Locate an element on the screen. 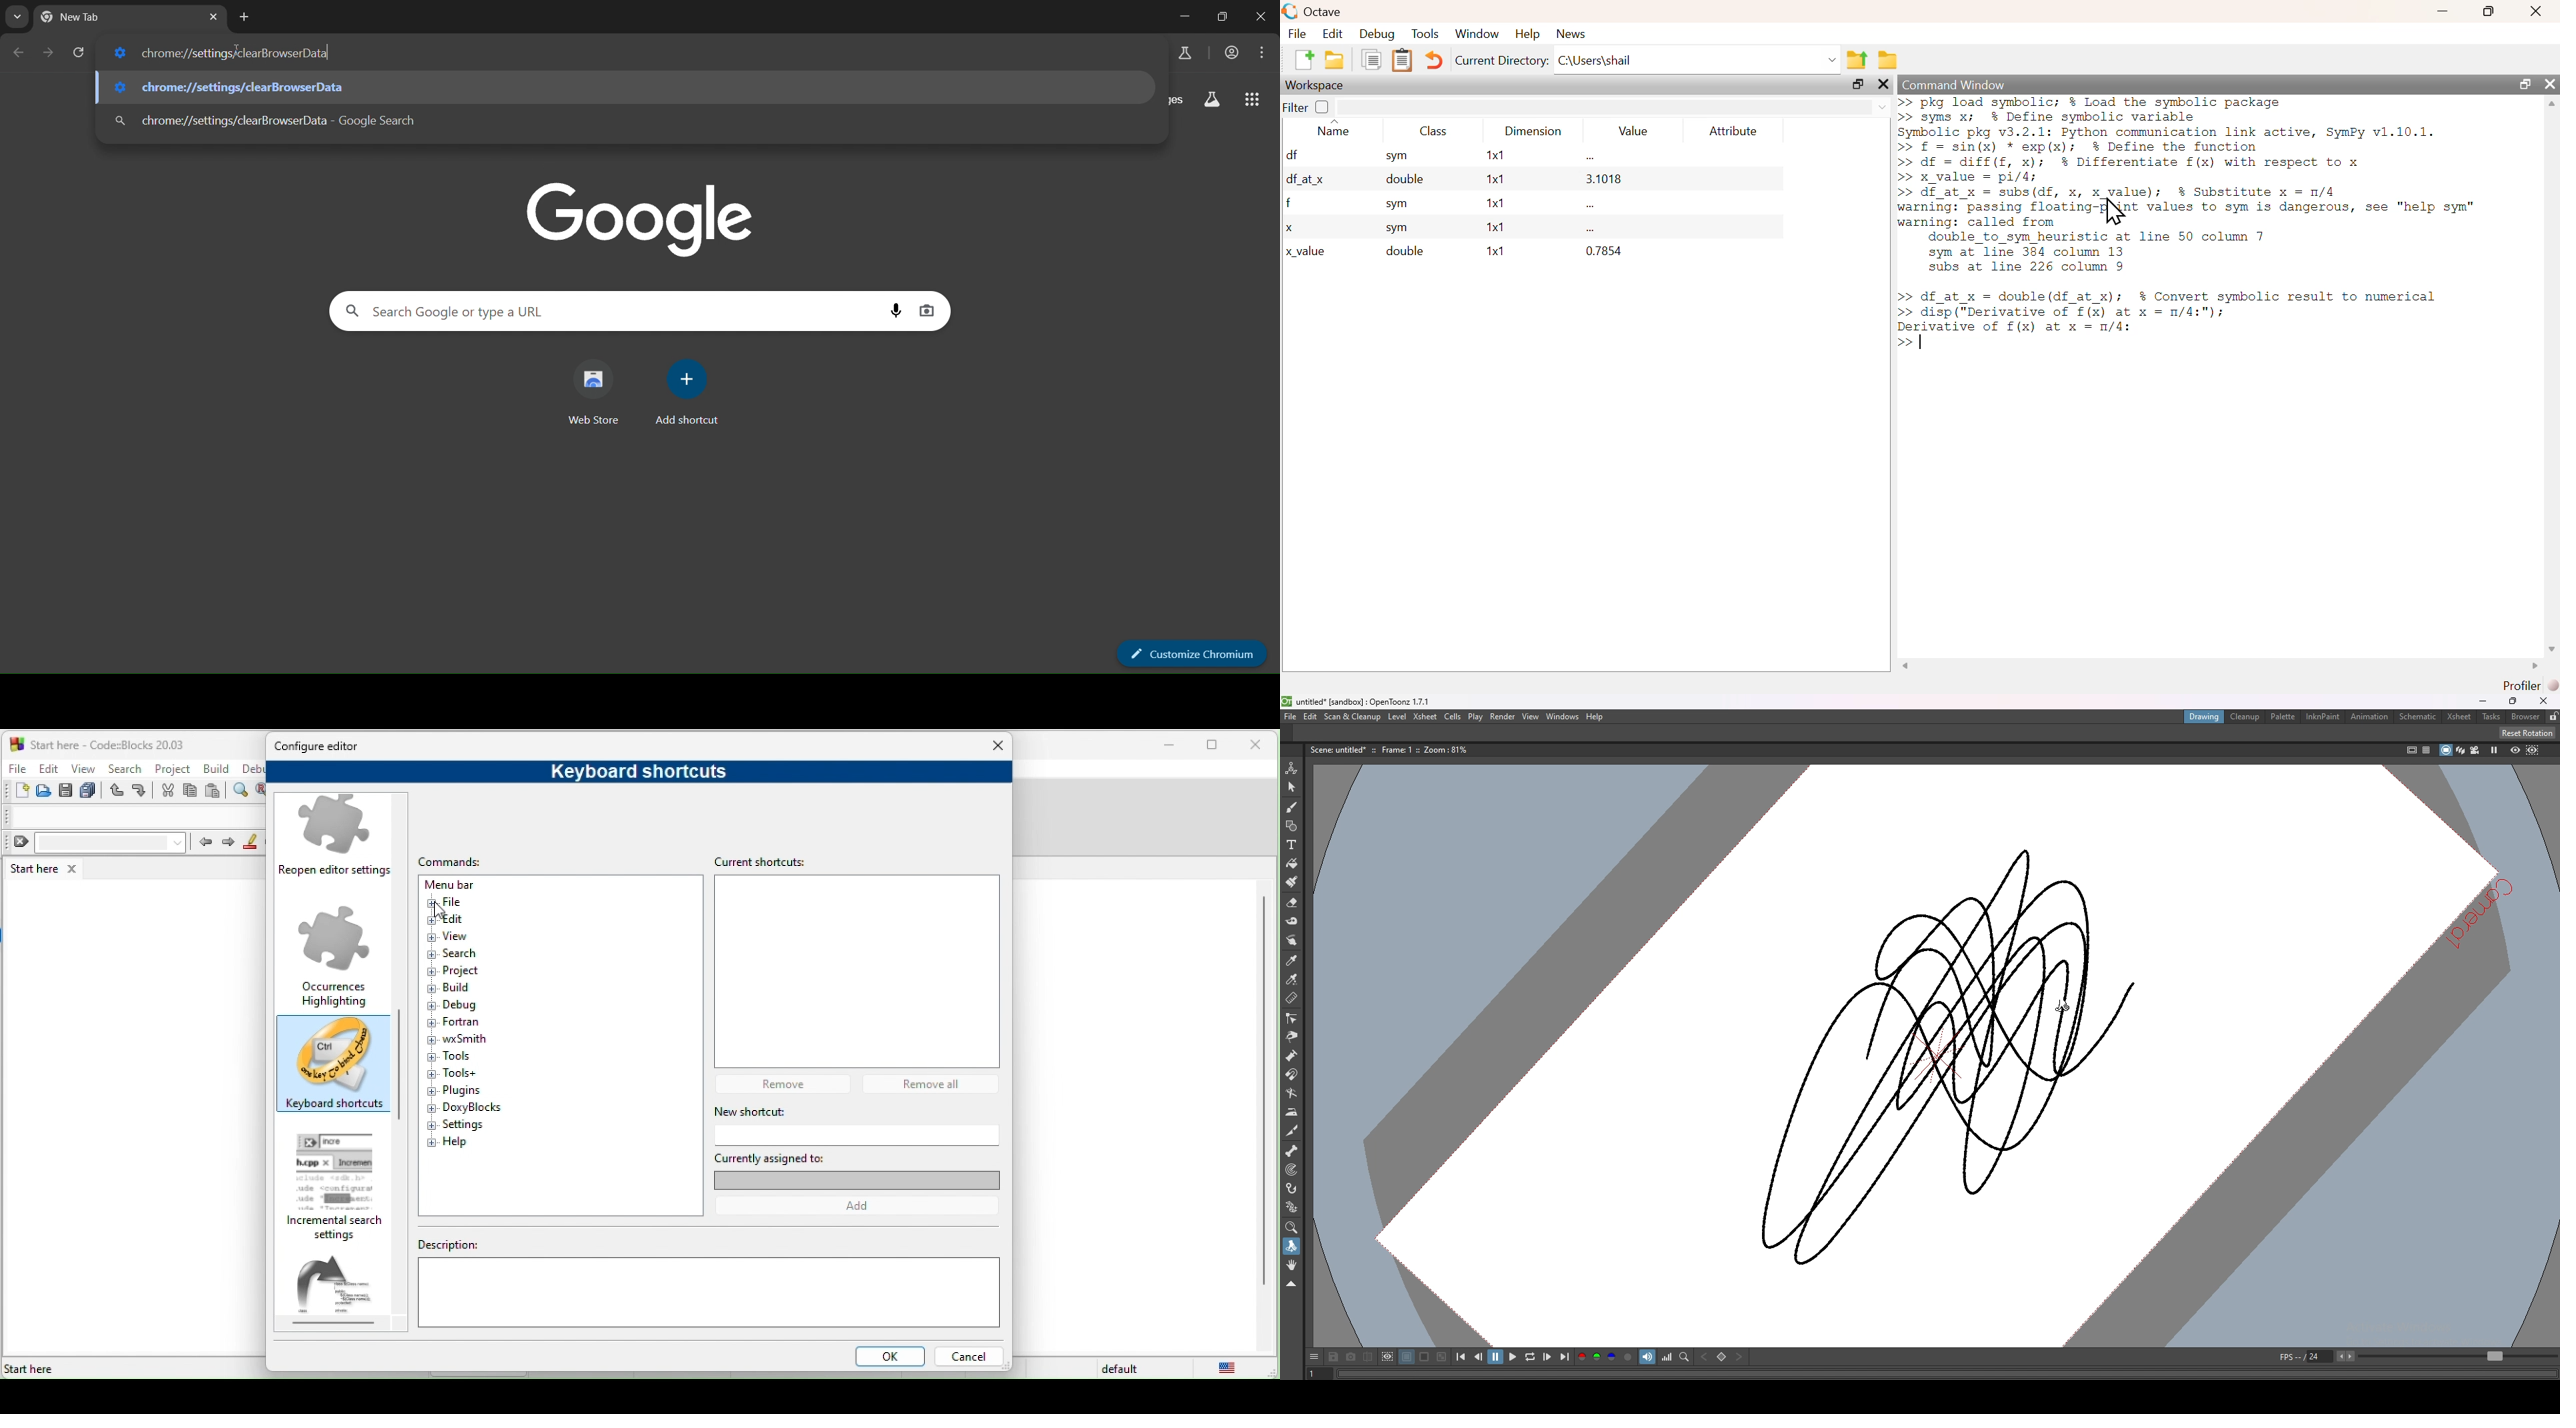 The width and height of the screenshot is (2576, 1428). add shortcut is located at coordinates (687, 394).